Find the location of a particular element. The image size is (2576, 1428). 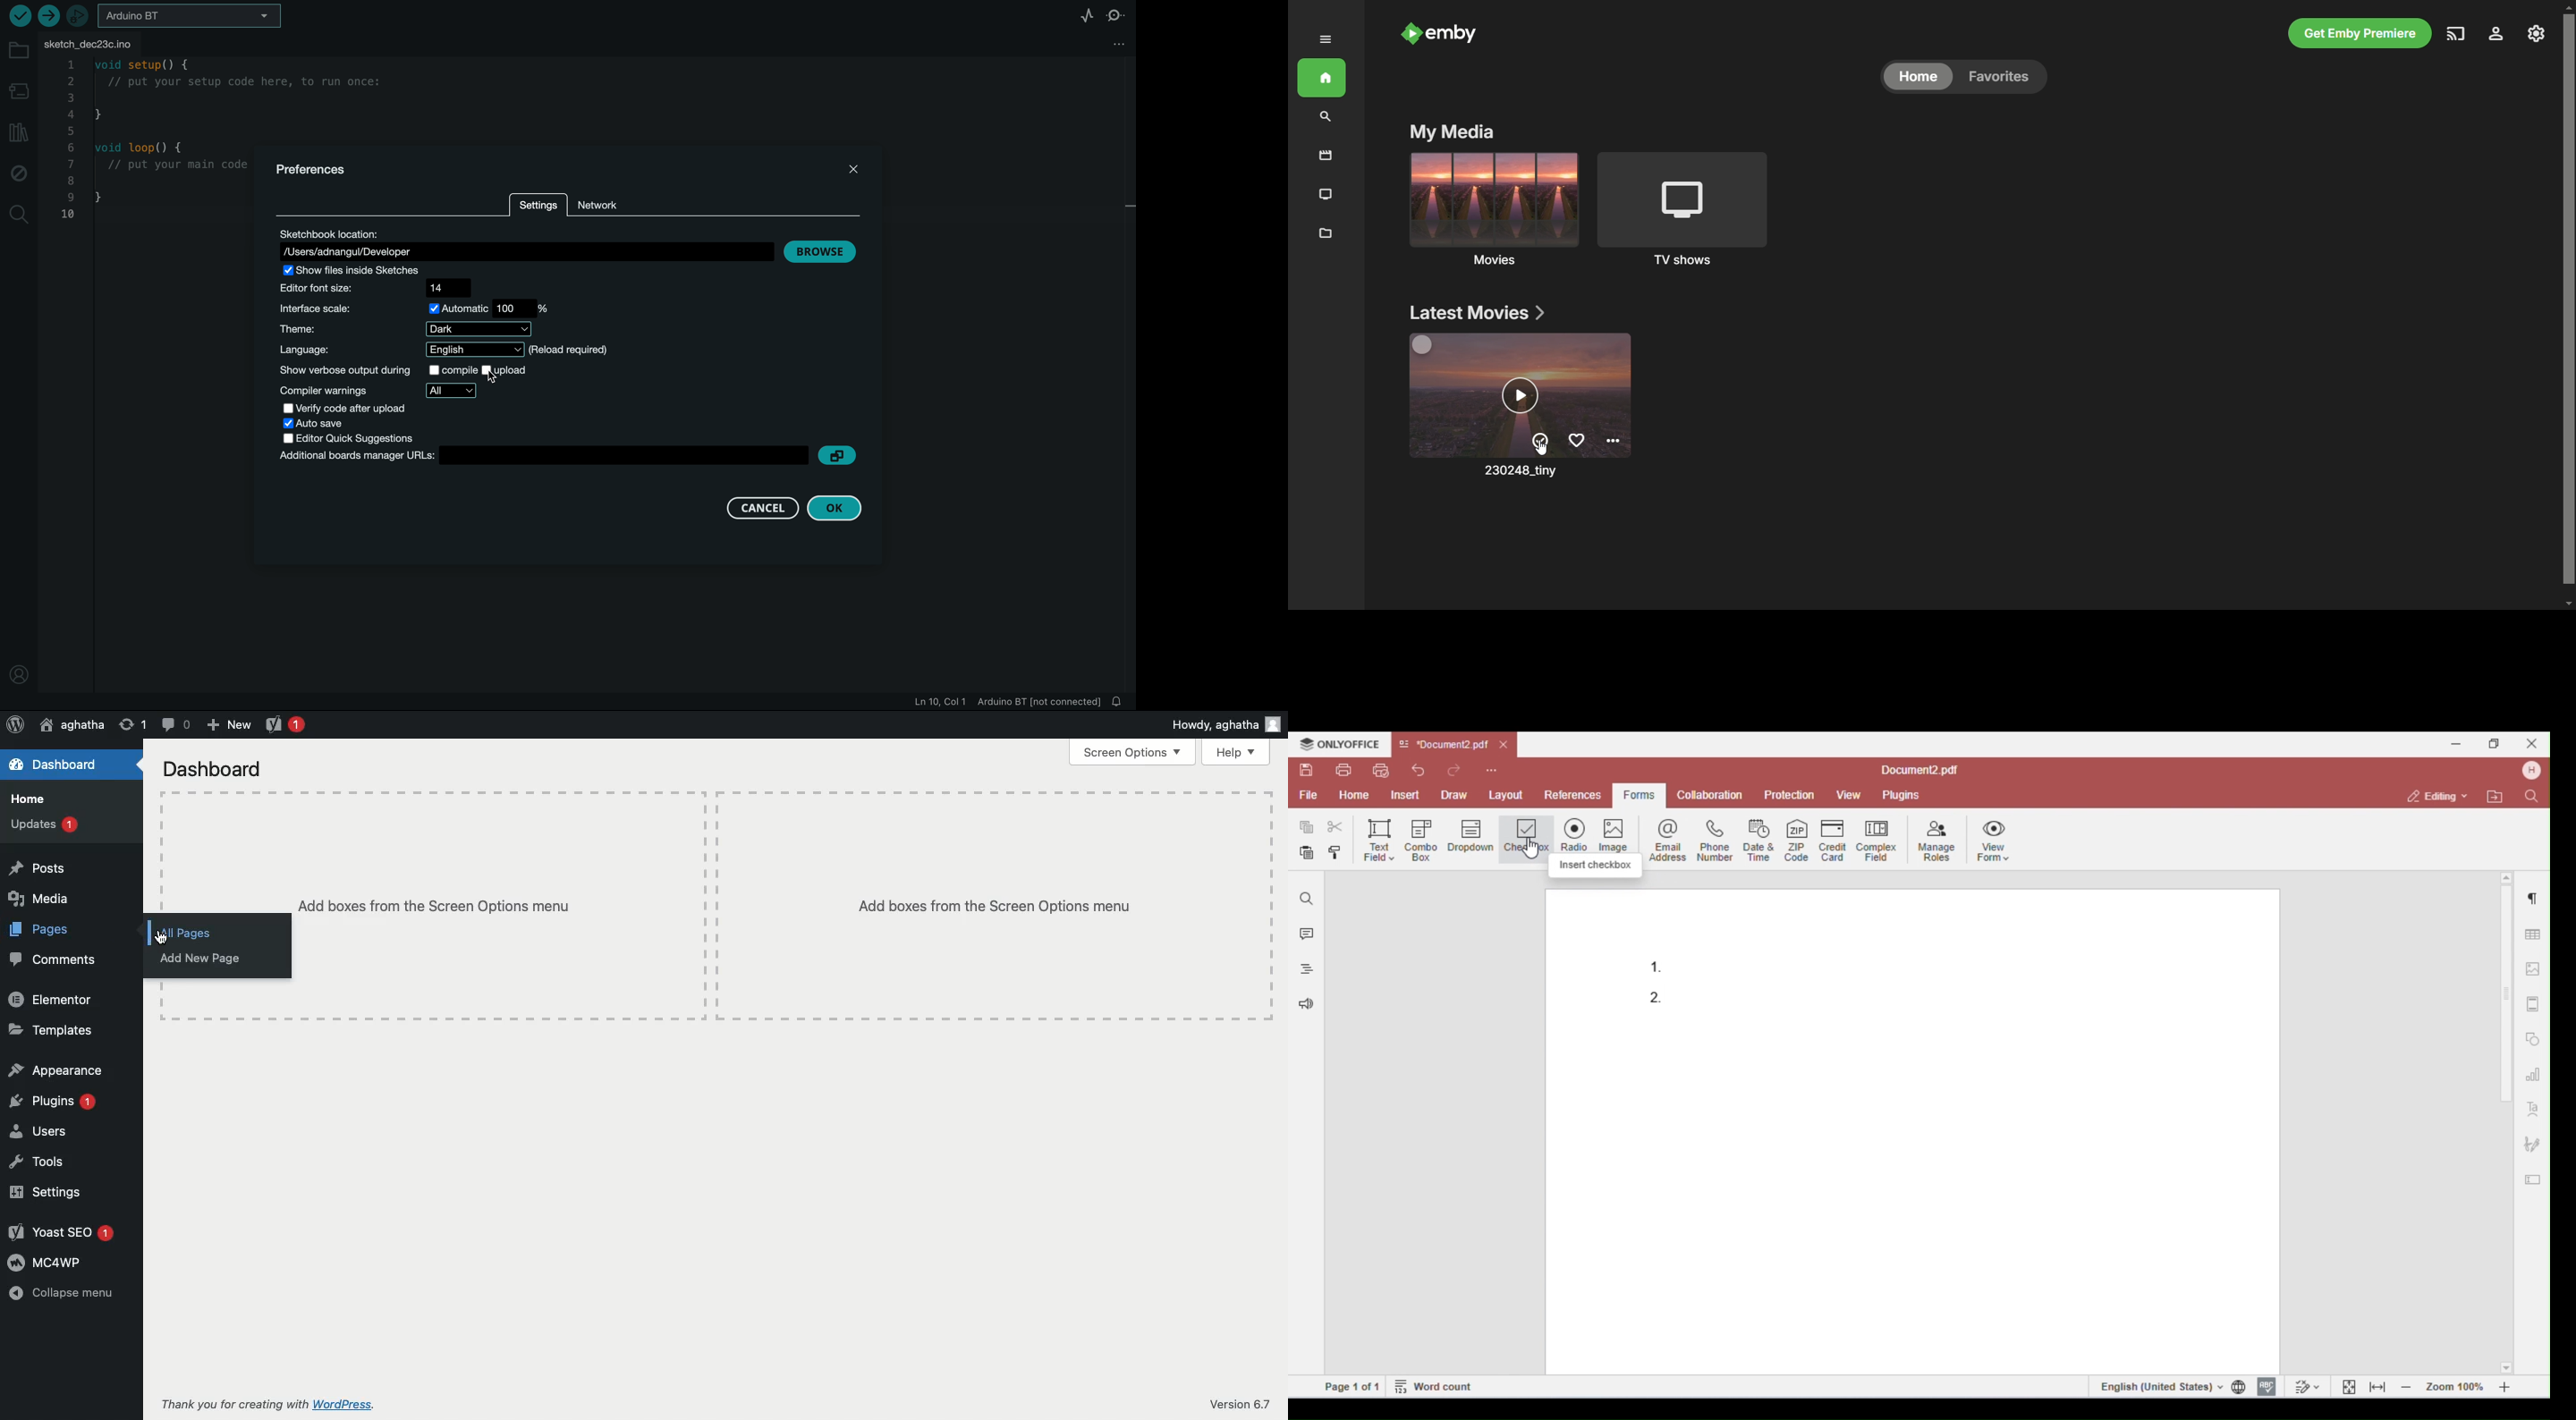

vertical scroll bar is located at coordinates (2568, 307).